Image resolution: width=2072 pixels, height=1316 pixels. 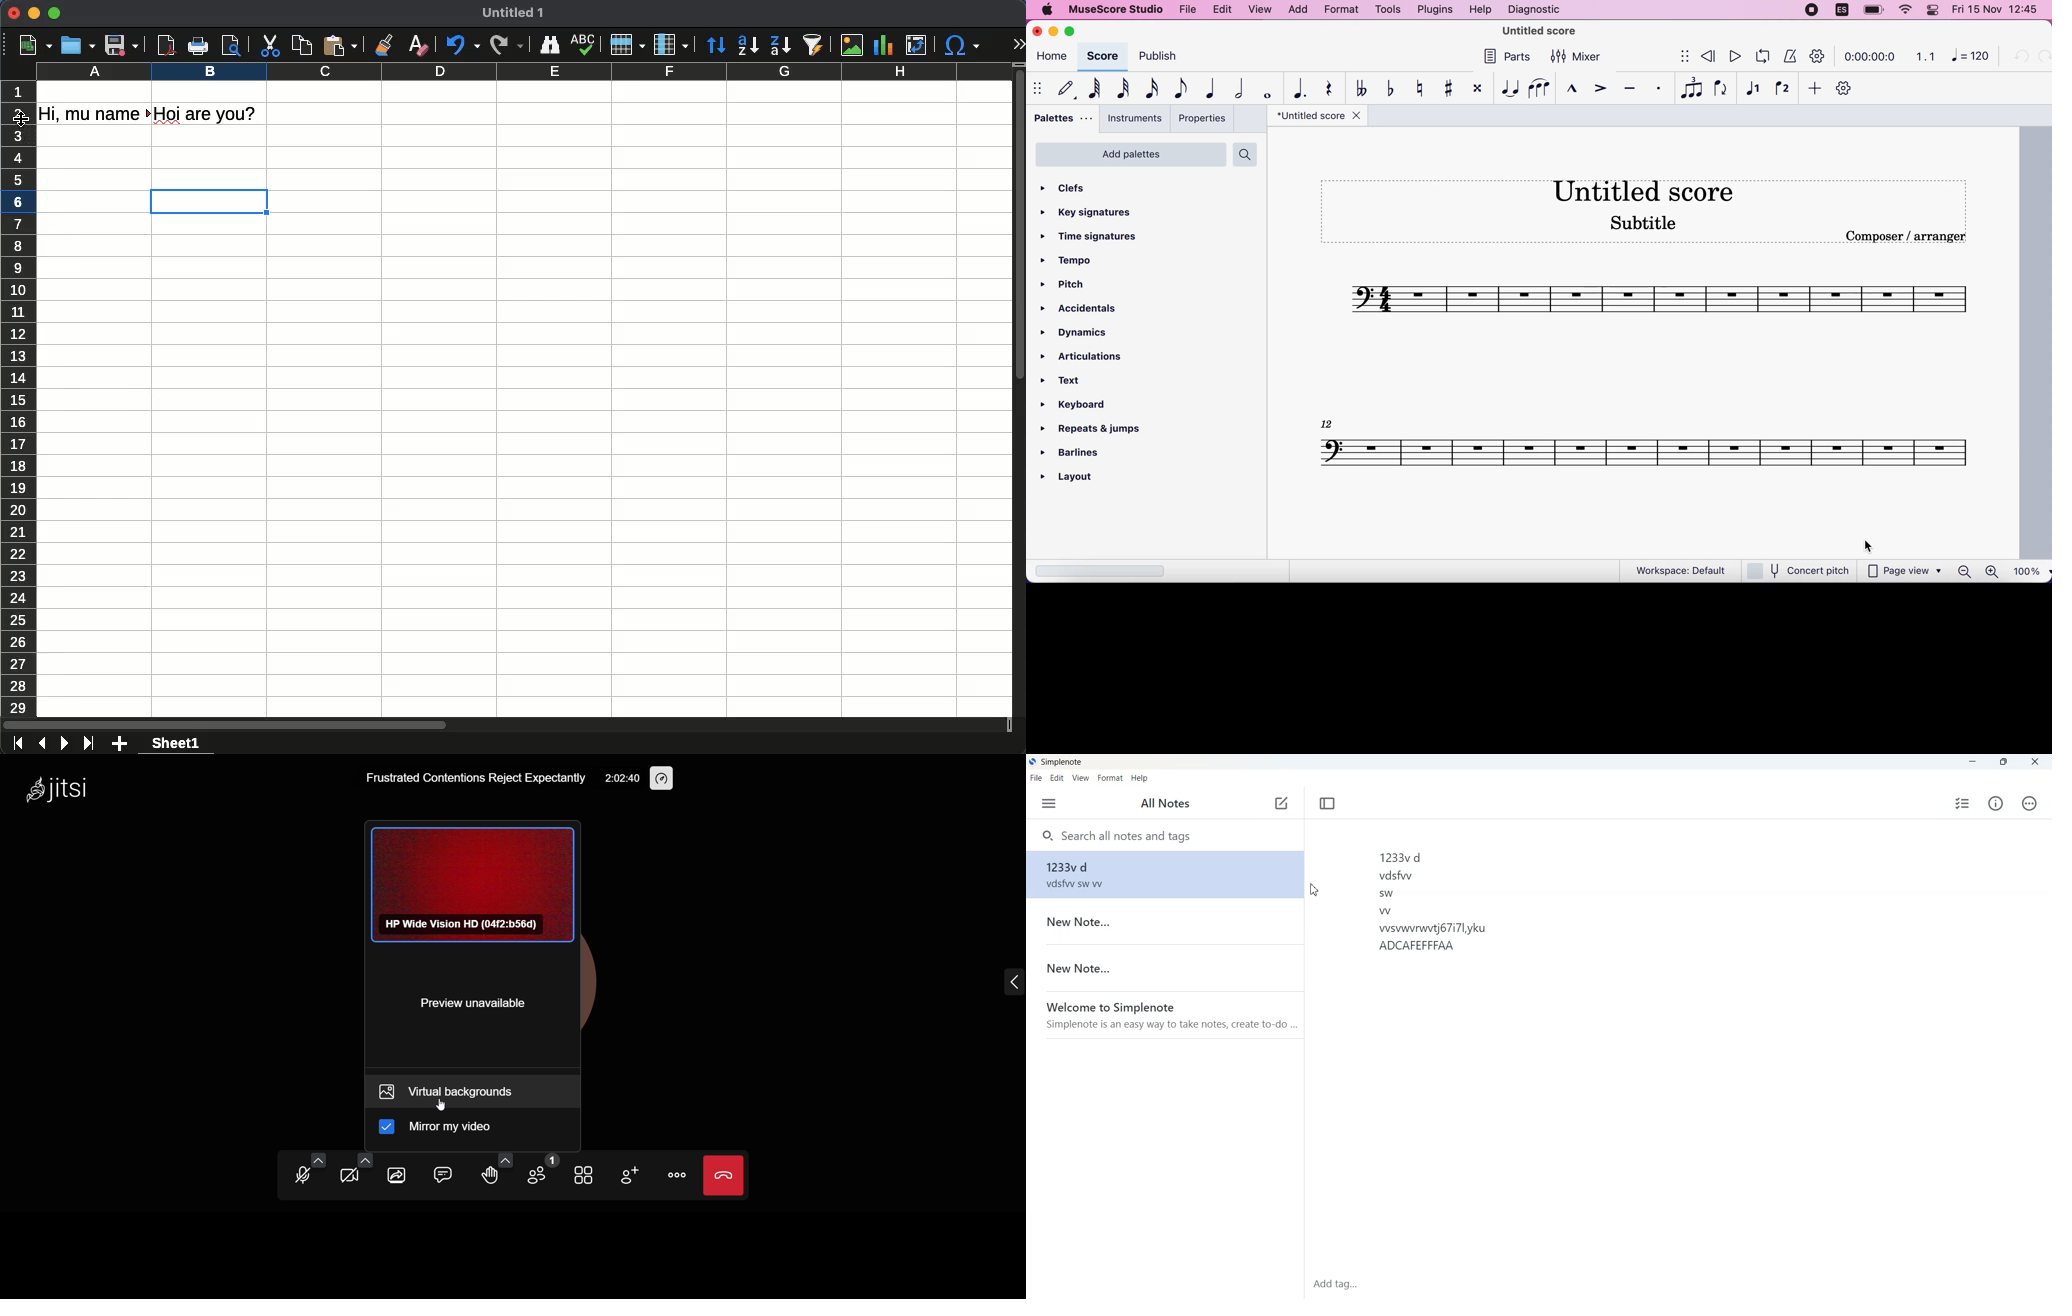 I want to click on half note, so click(x=1239, y=87).